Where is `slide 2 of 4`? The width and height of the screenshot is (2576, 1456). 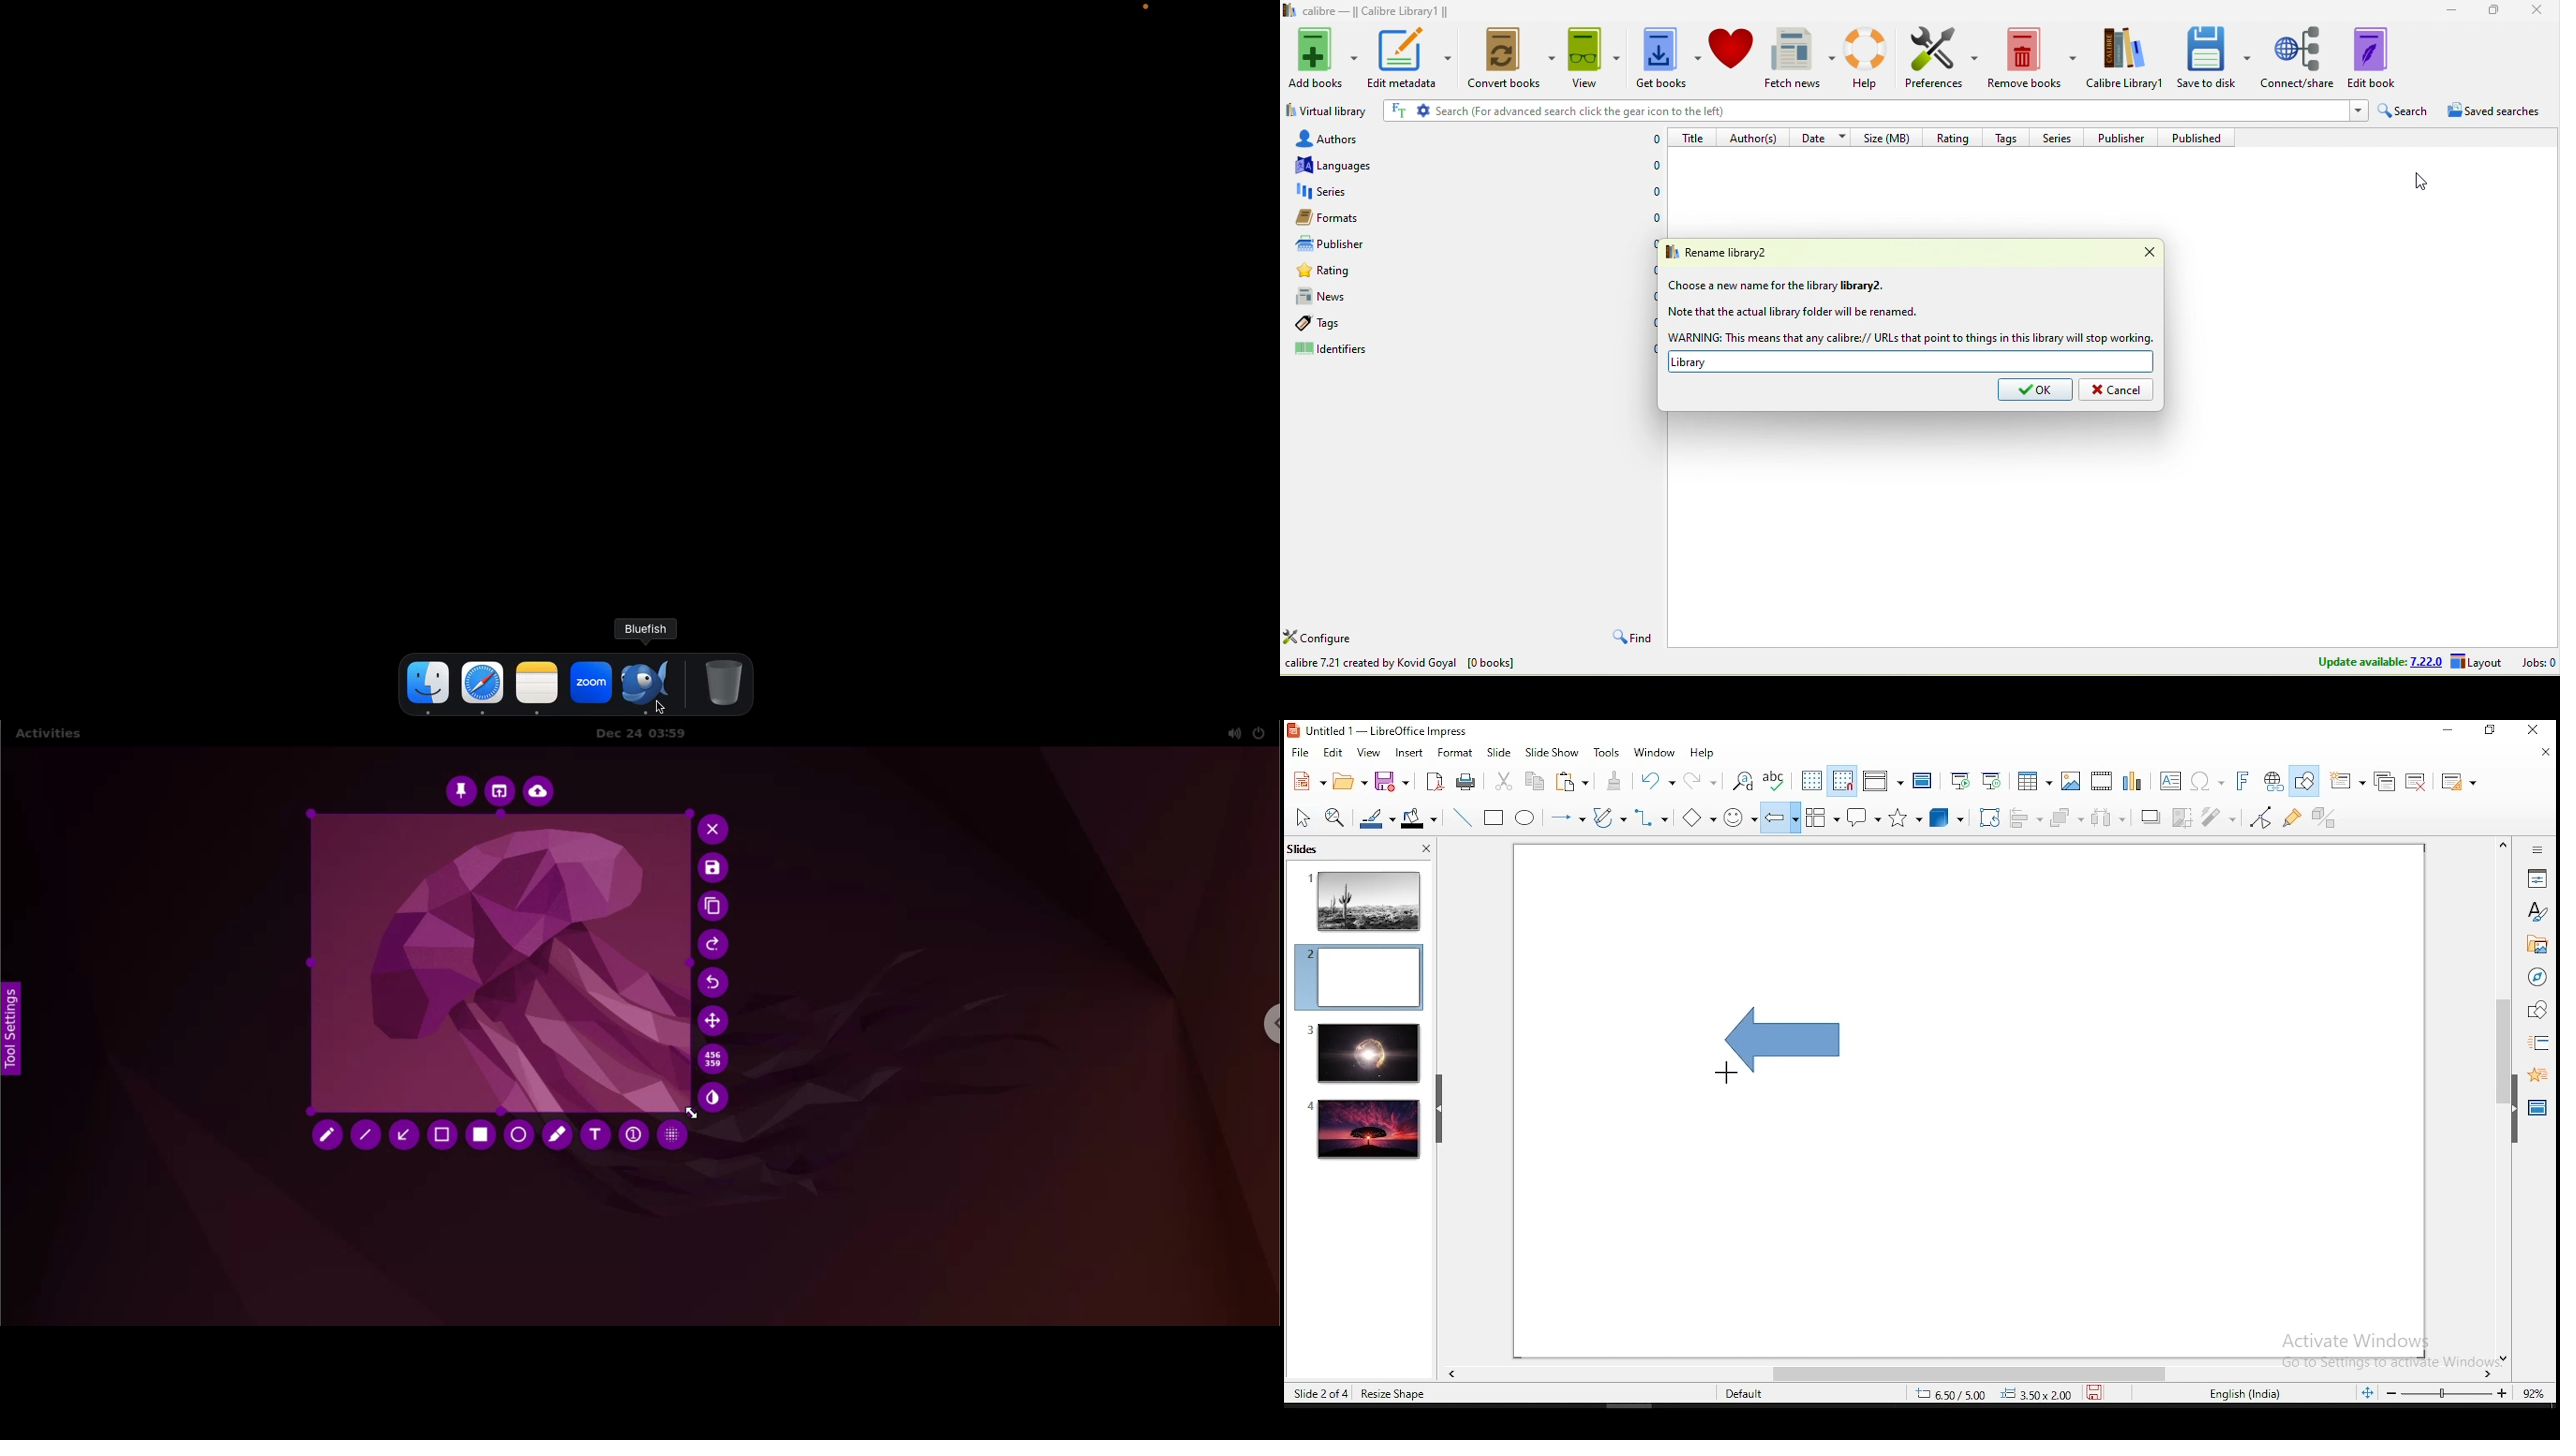
slide 2 of 4 is located at coordinates (1321, 1394).